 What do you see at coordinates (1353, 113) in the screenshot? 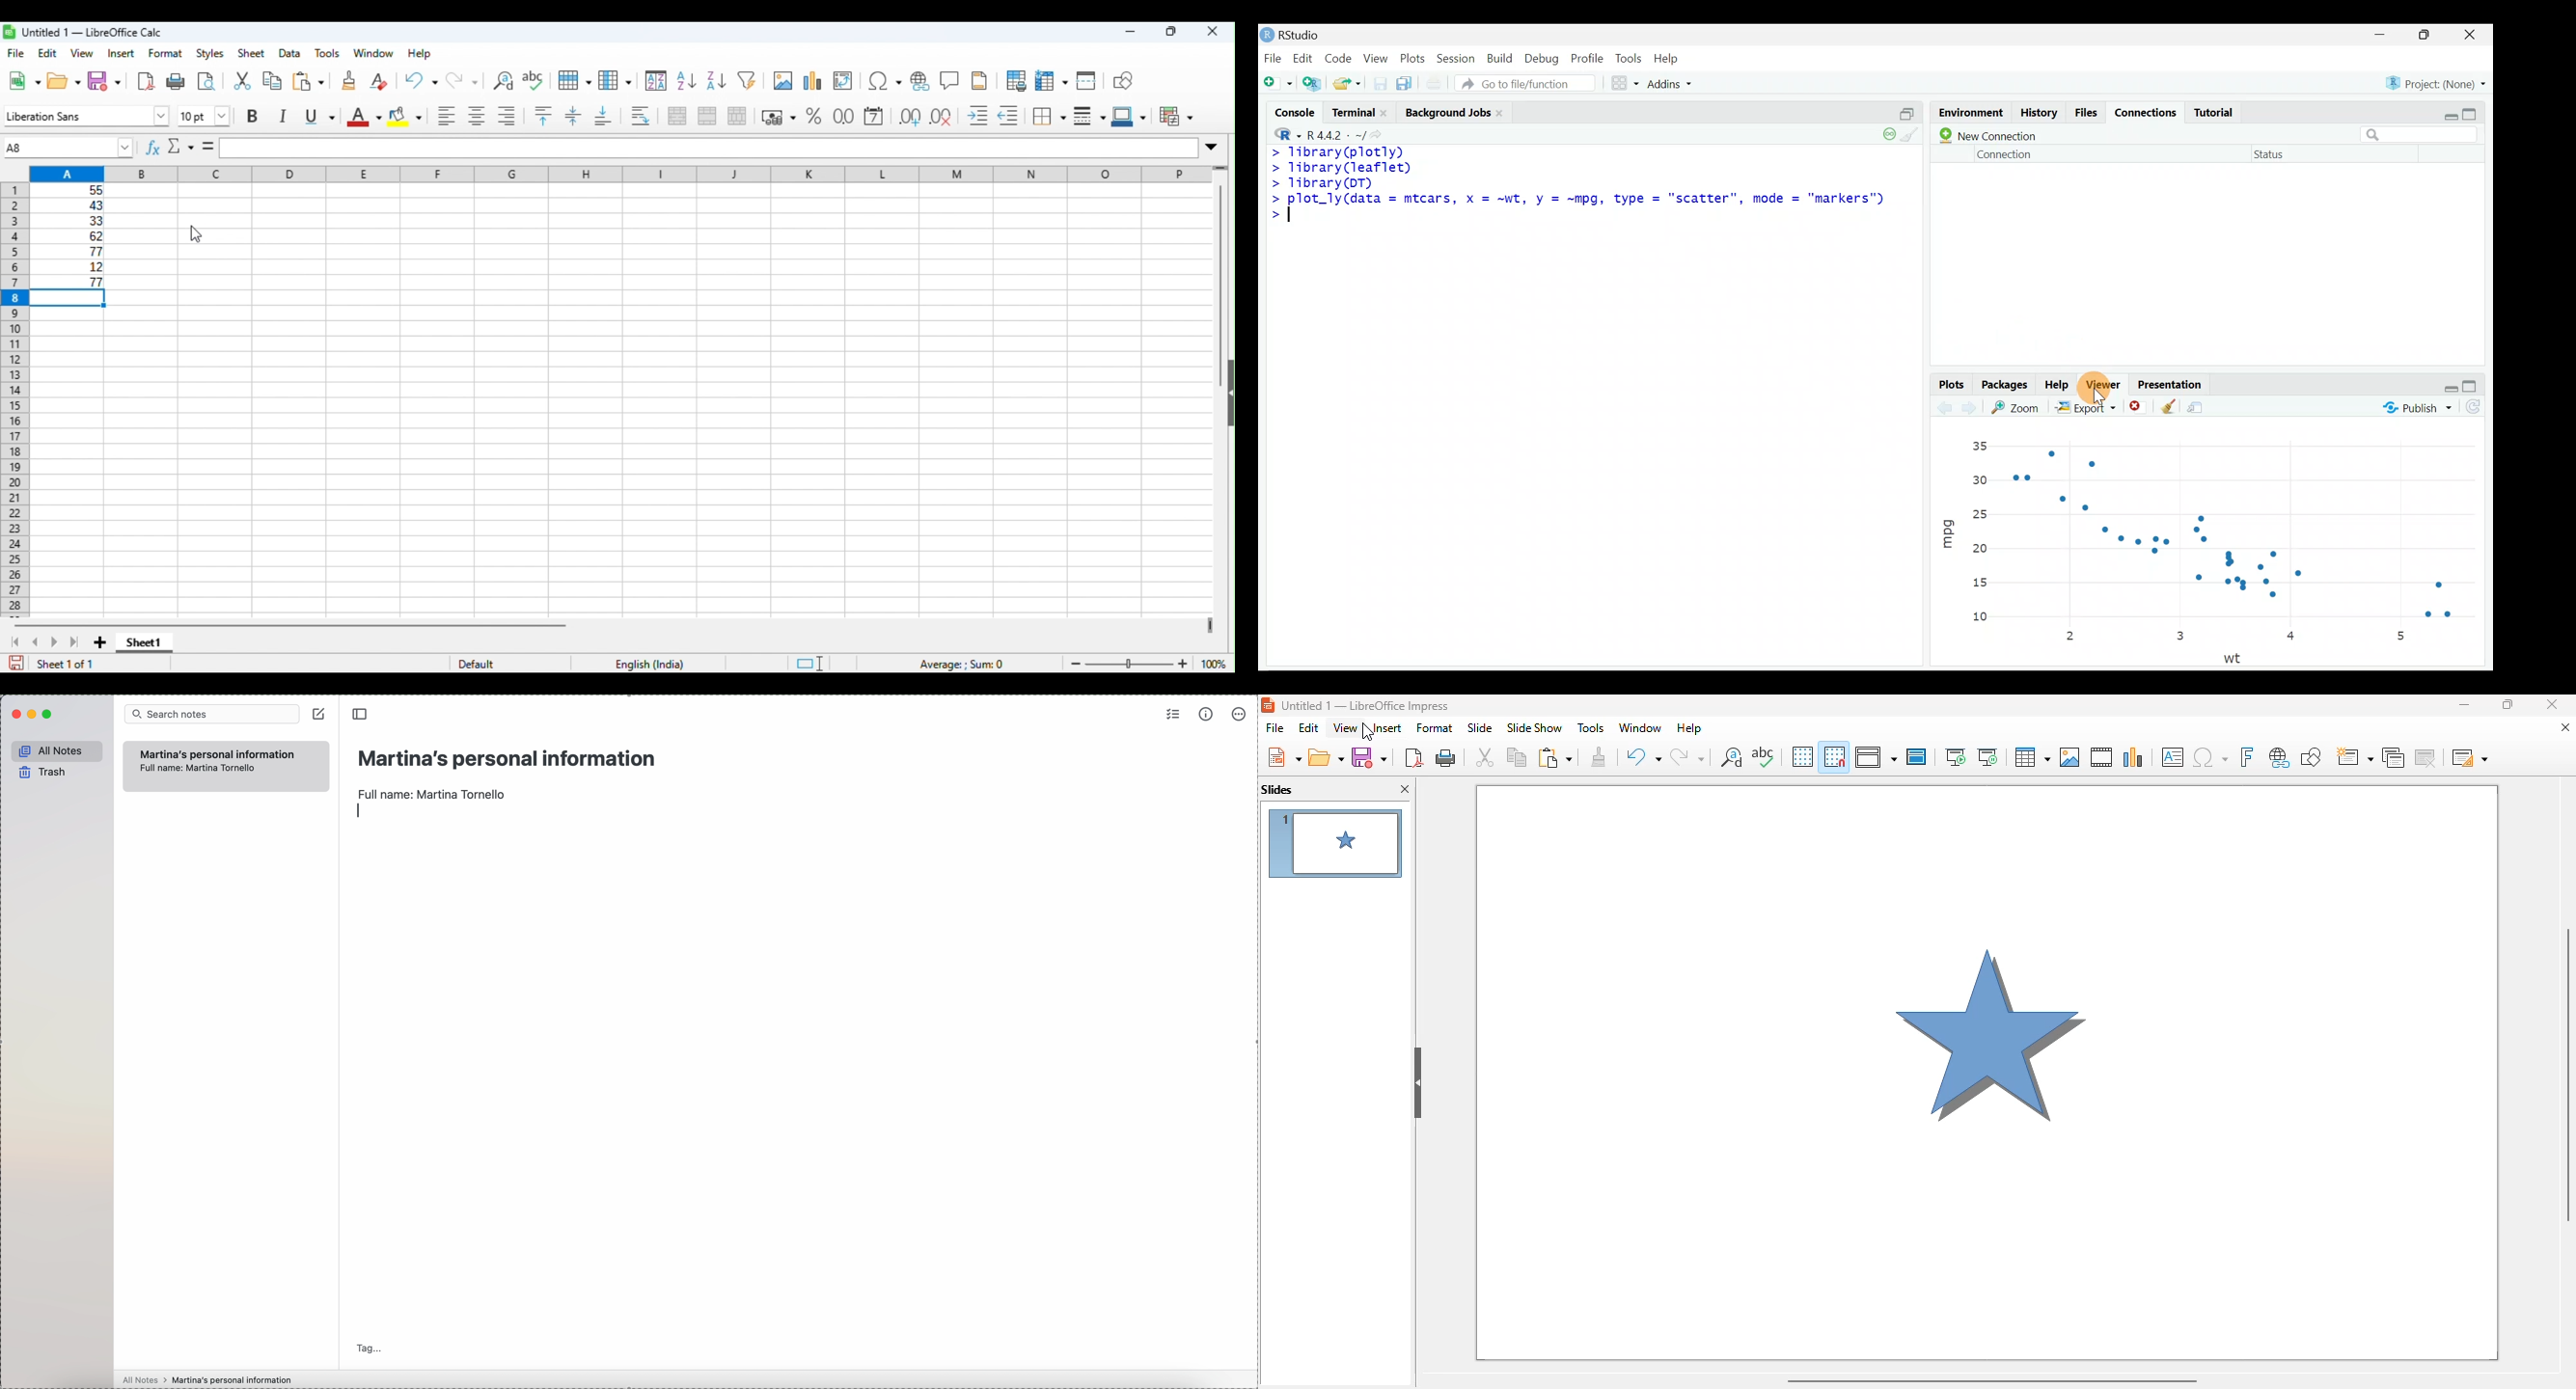
I see `Terminal` at bounding box center [1353, 113].